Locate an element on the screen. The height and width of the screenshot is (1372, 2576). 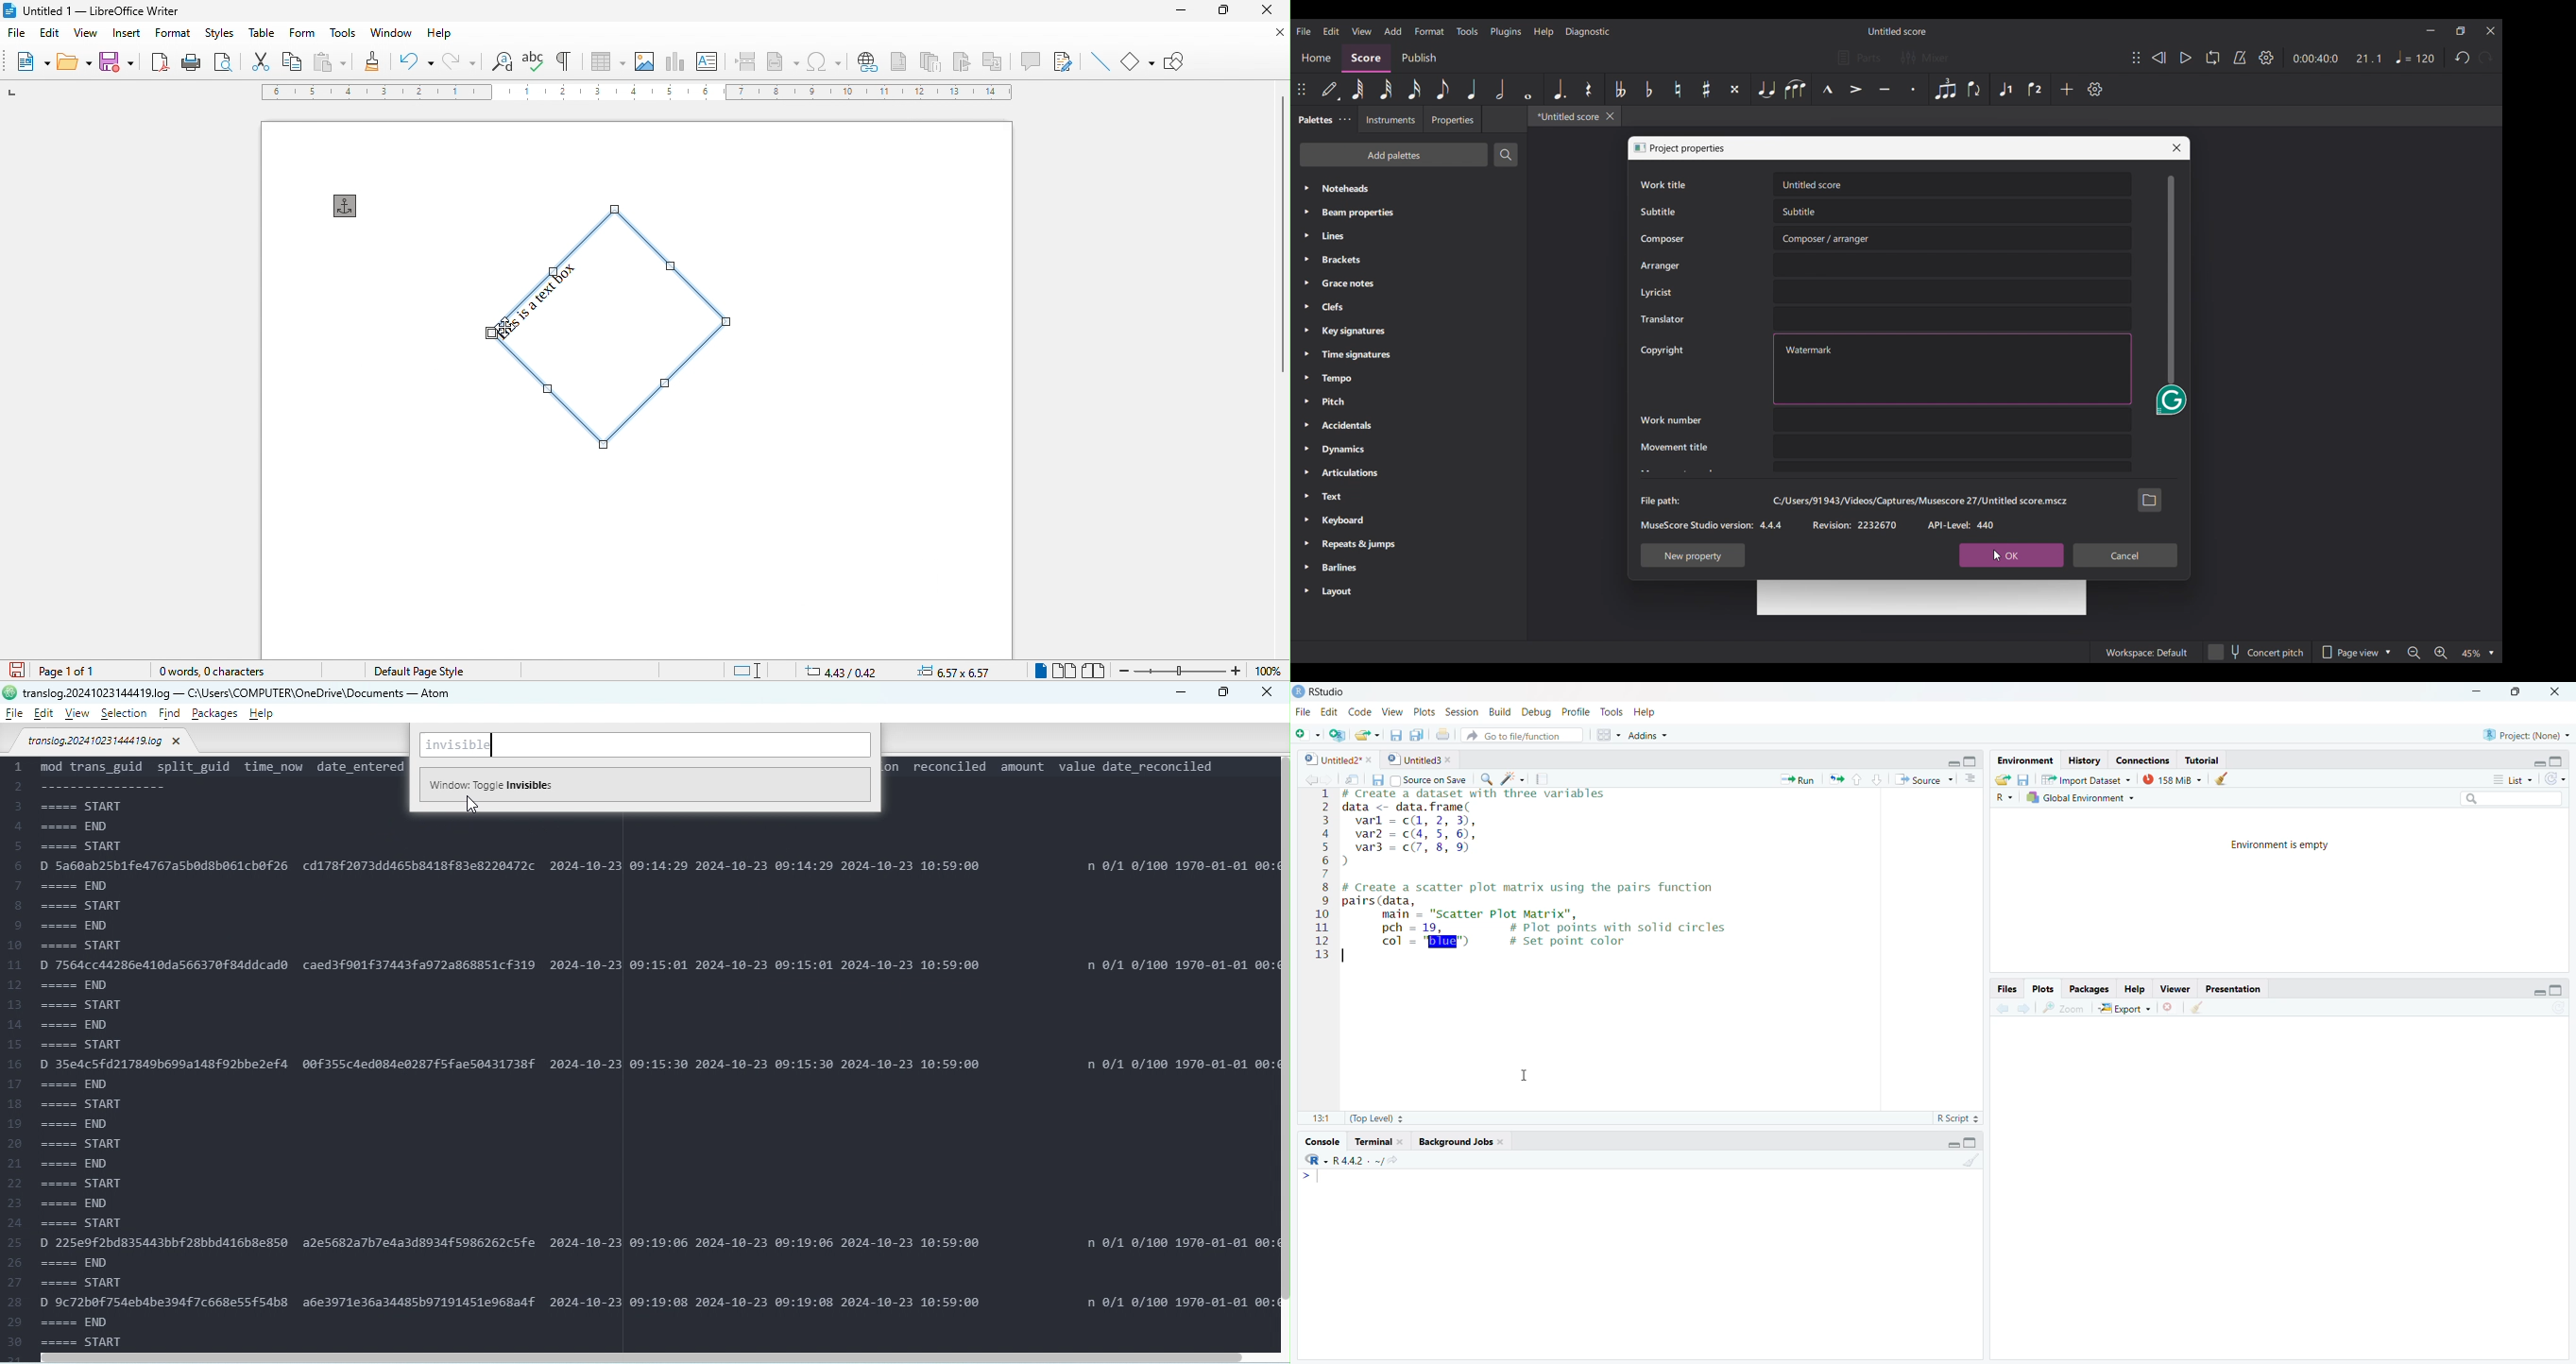
Project properties is located at coordinates (1689, 148).